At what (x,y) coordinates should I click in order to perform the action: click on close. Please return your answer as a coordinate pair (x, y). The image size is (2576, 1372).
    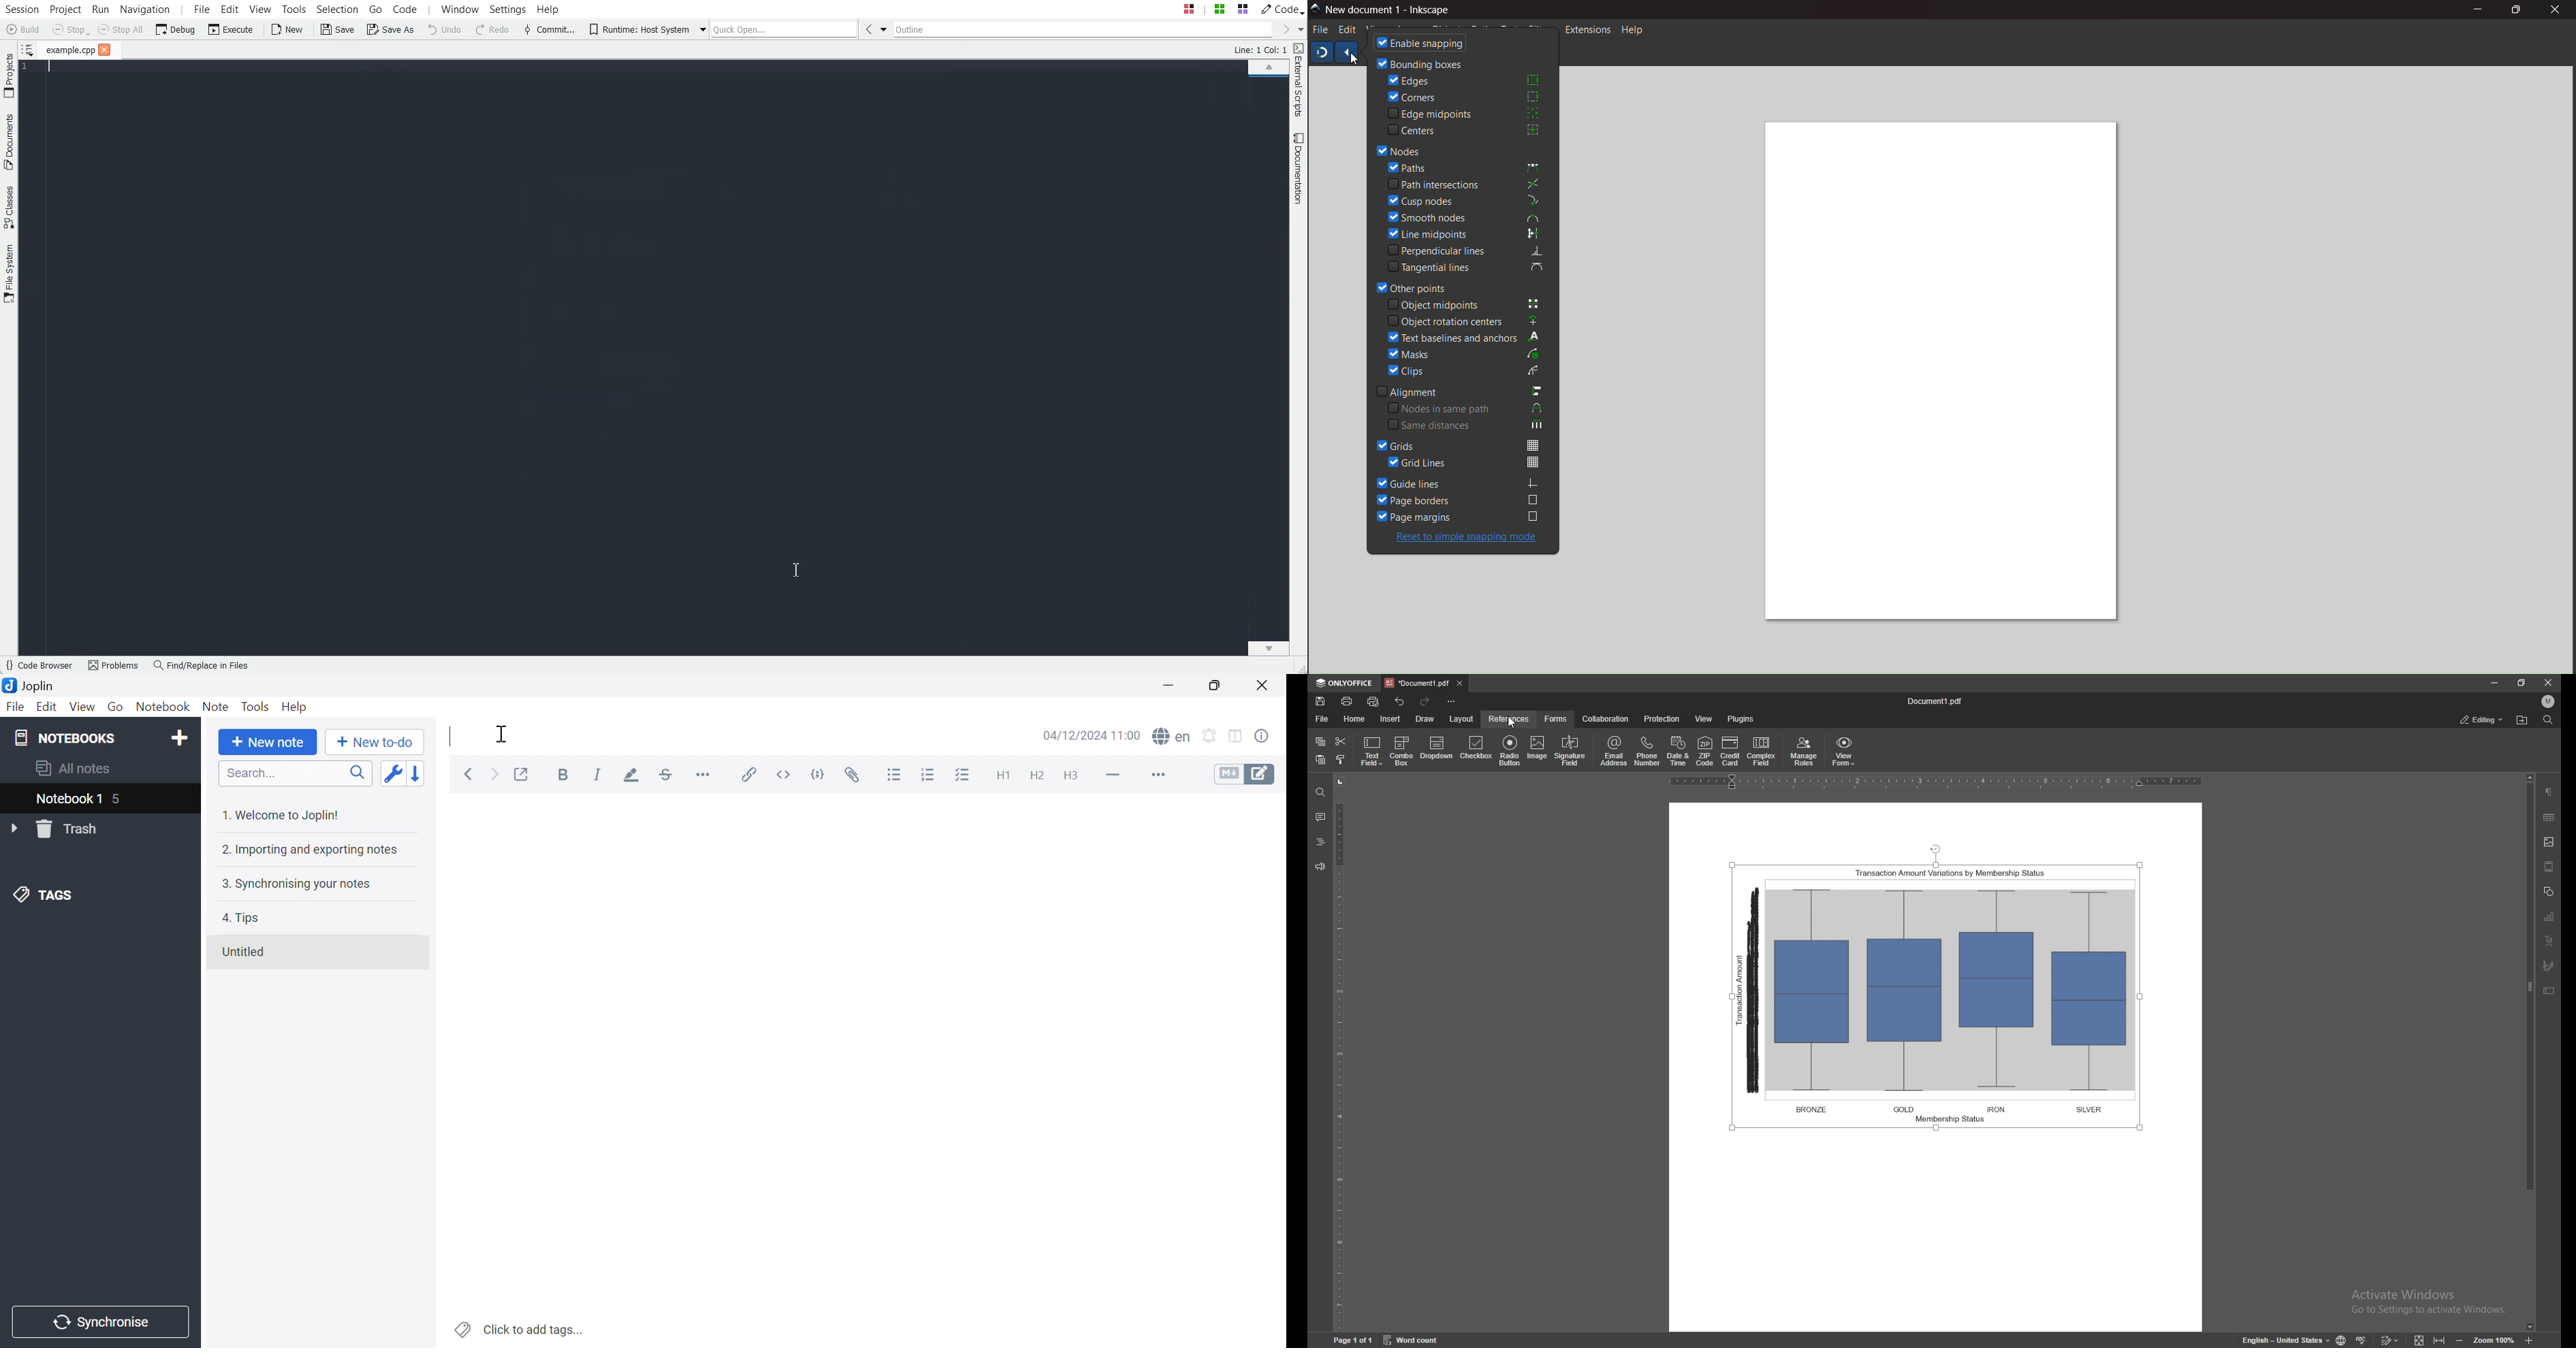
    Looking at the image, I should click on (2560, 11).